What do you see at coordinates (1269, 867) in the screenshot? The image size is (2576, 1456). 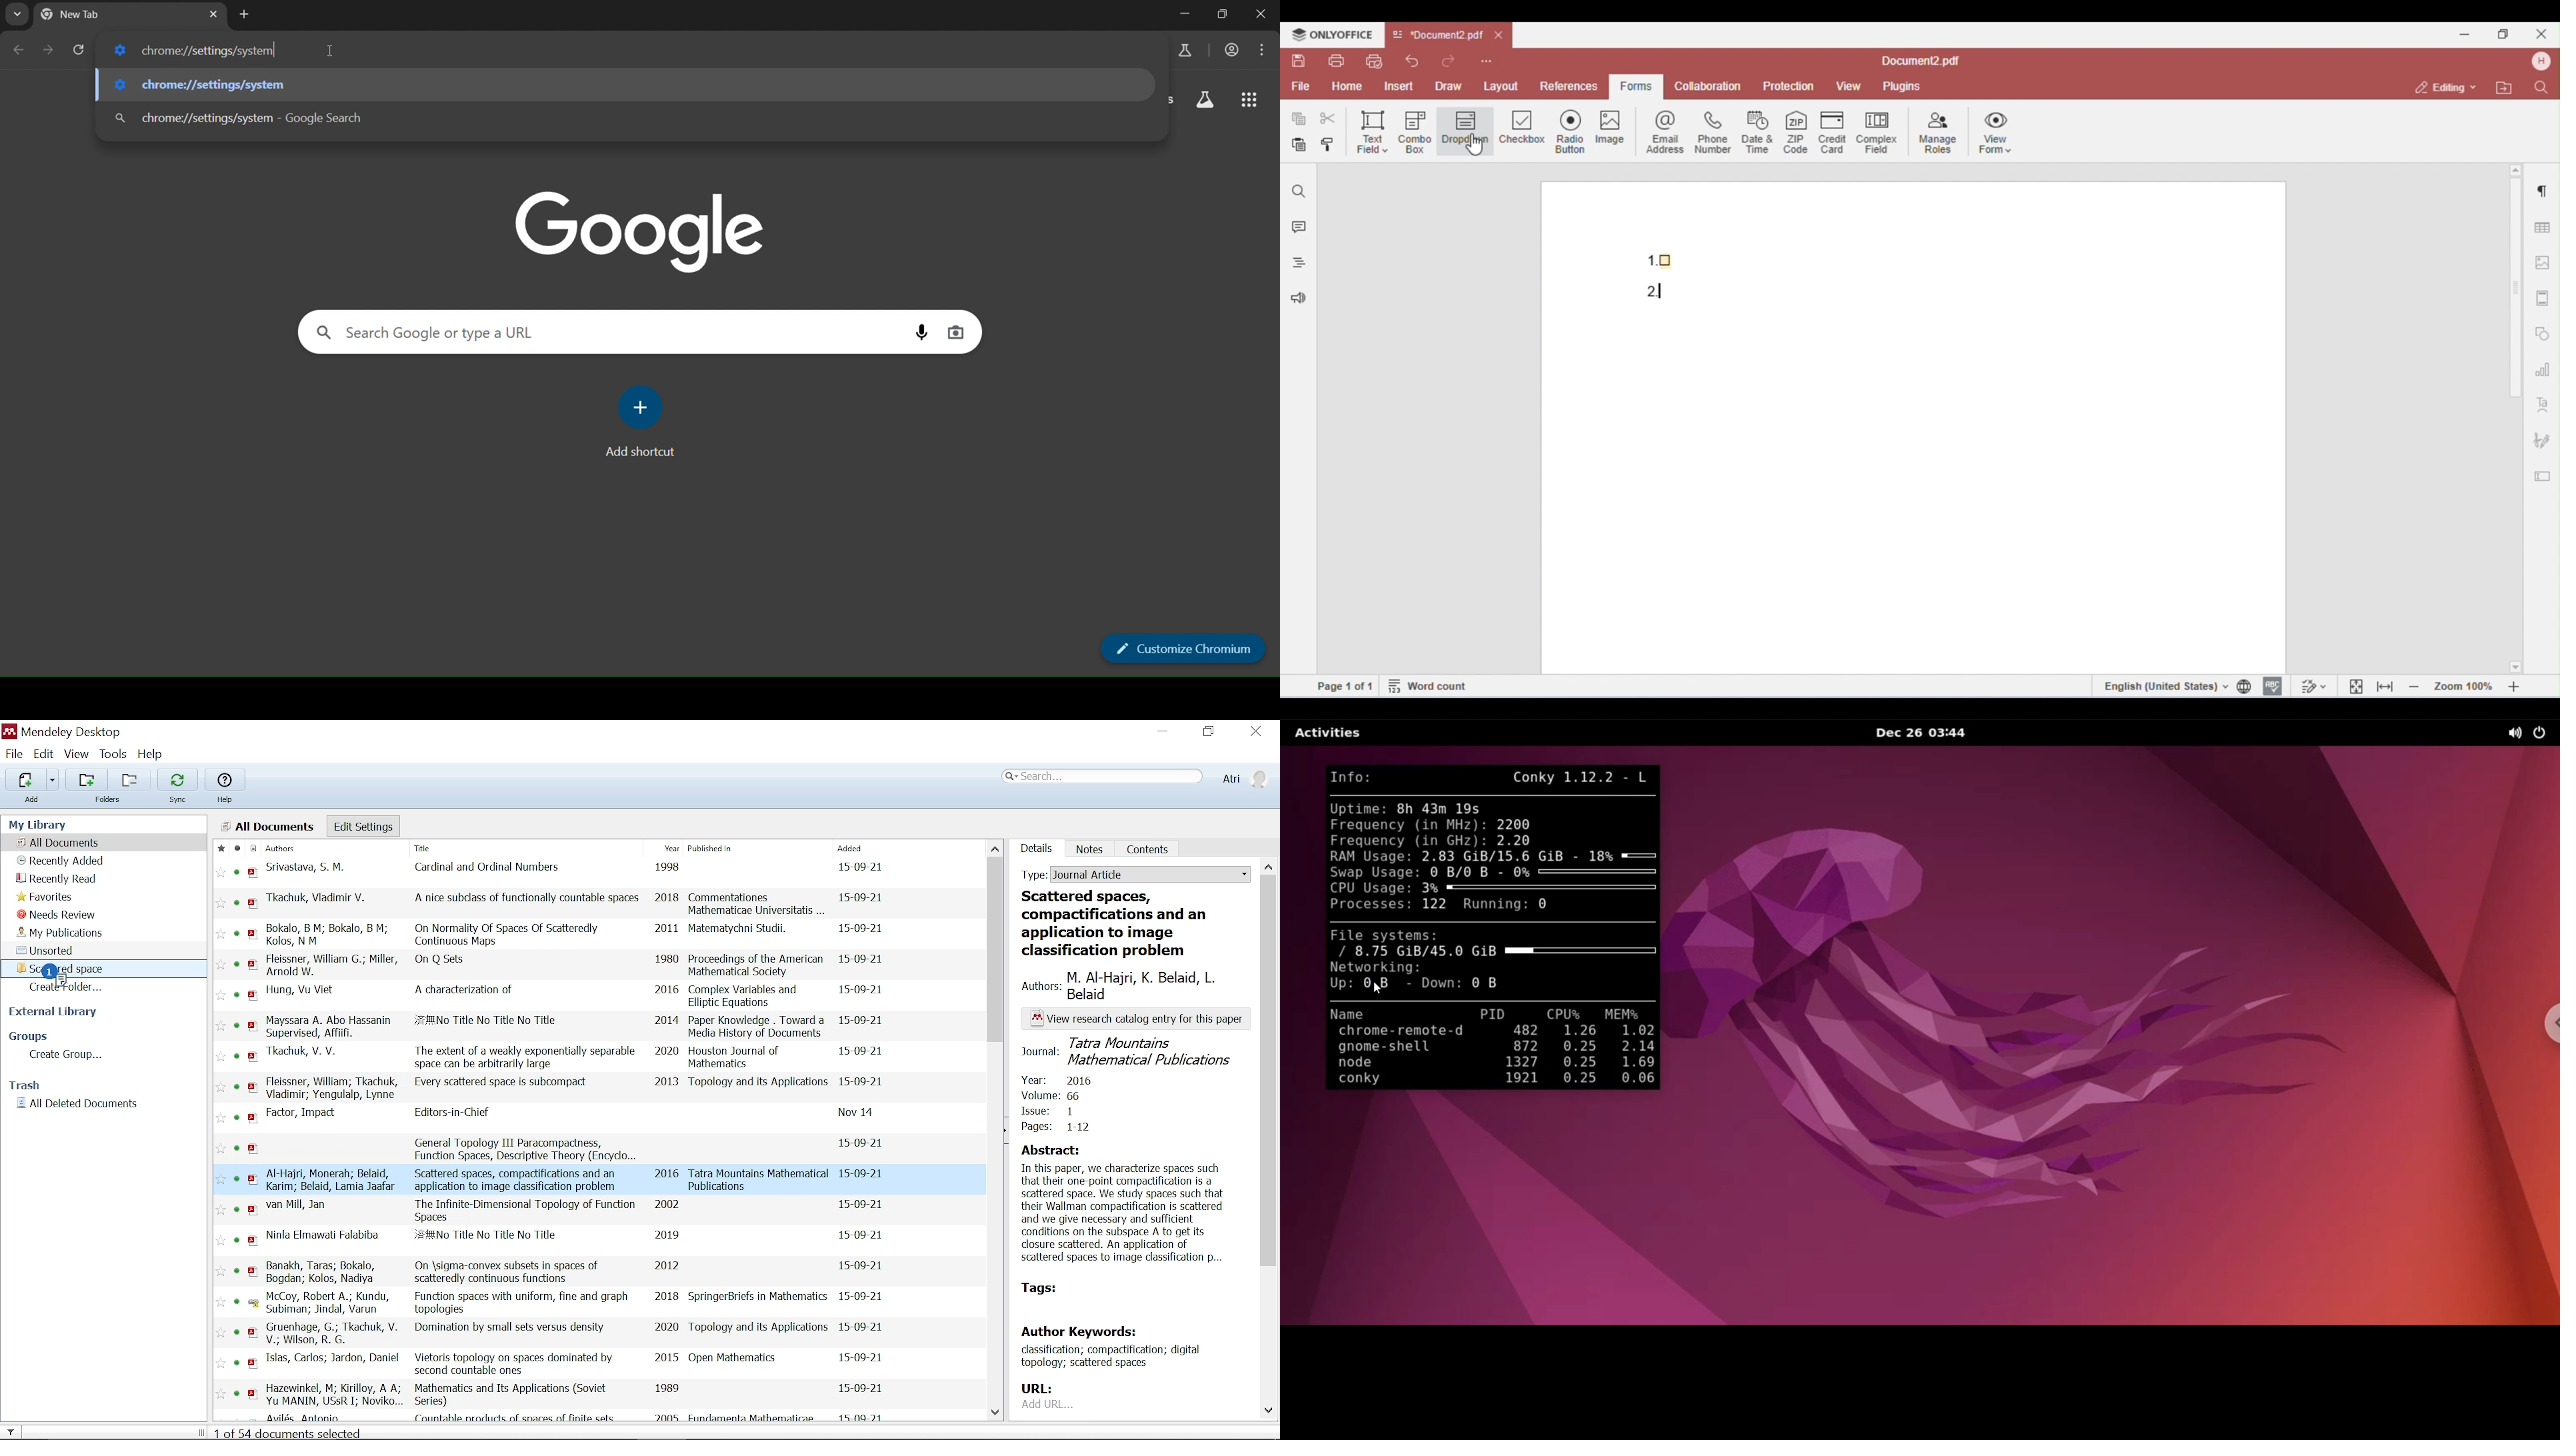 I see `Type of the document ` at bounding box center [1269, 867].